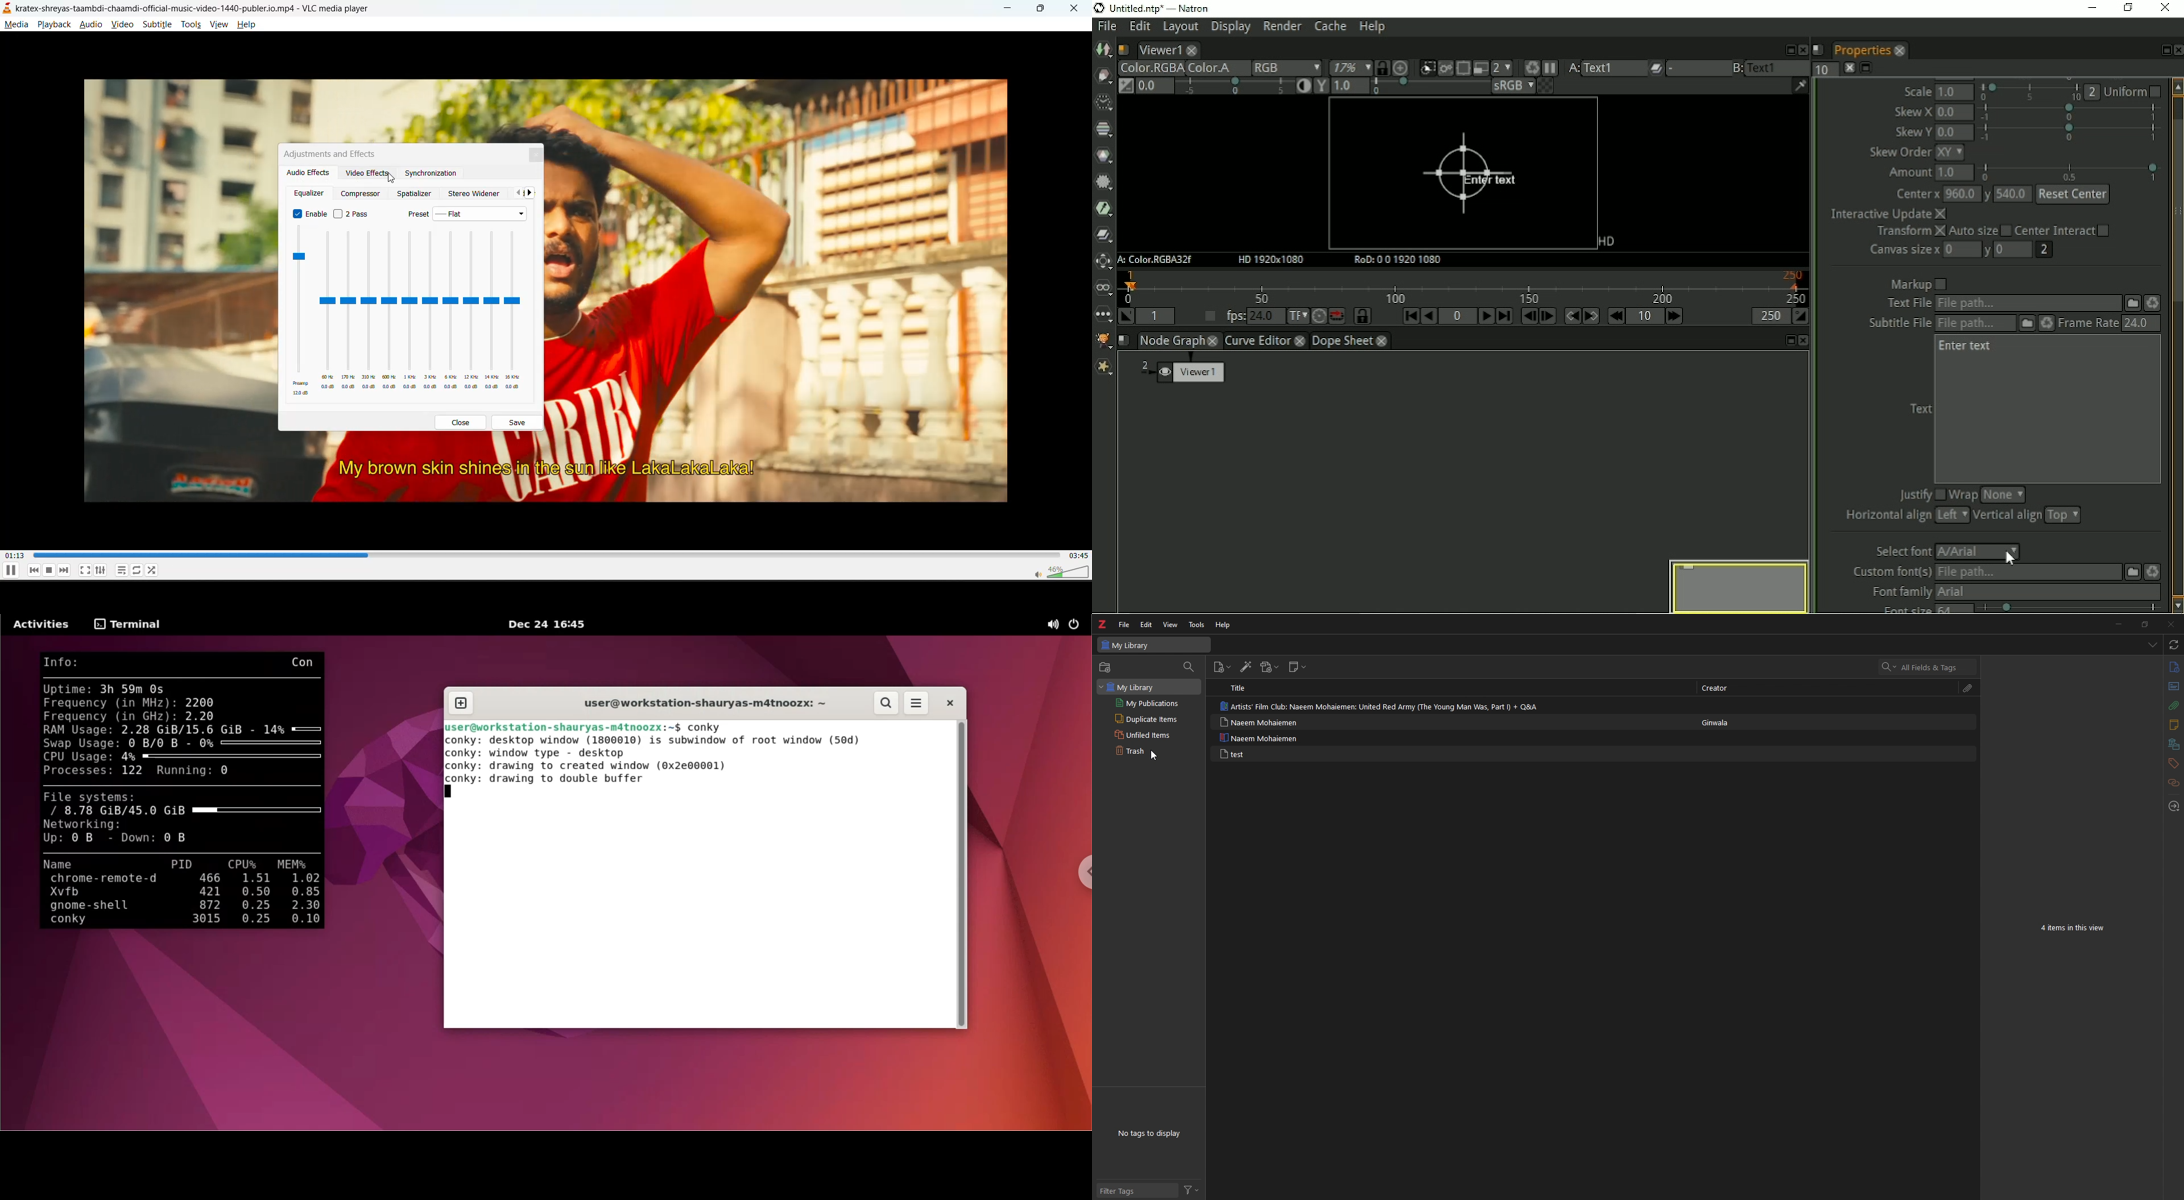 The width and height of the screenshot is (2184, 1204). What do you see at coordinates (1107, 667) in the screenshot?
I see `new collection` at bounding box center [1107, 667].